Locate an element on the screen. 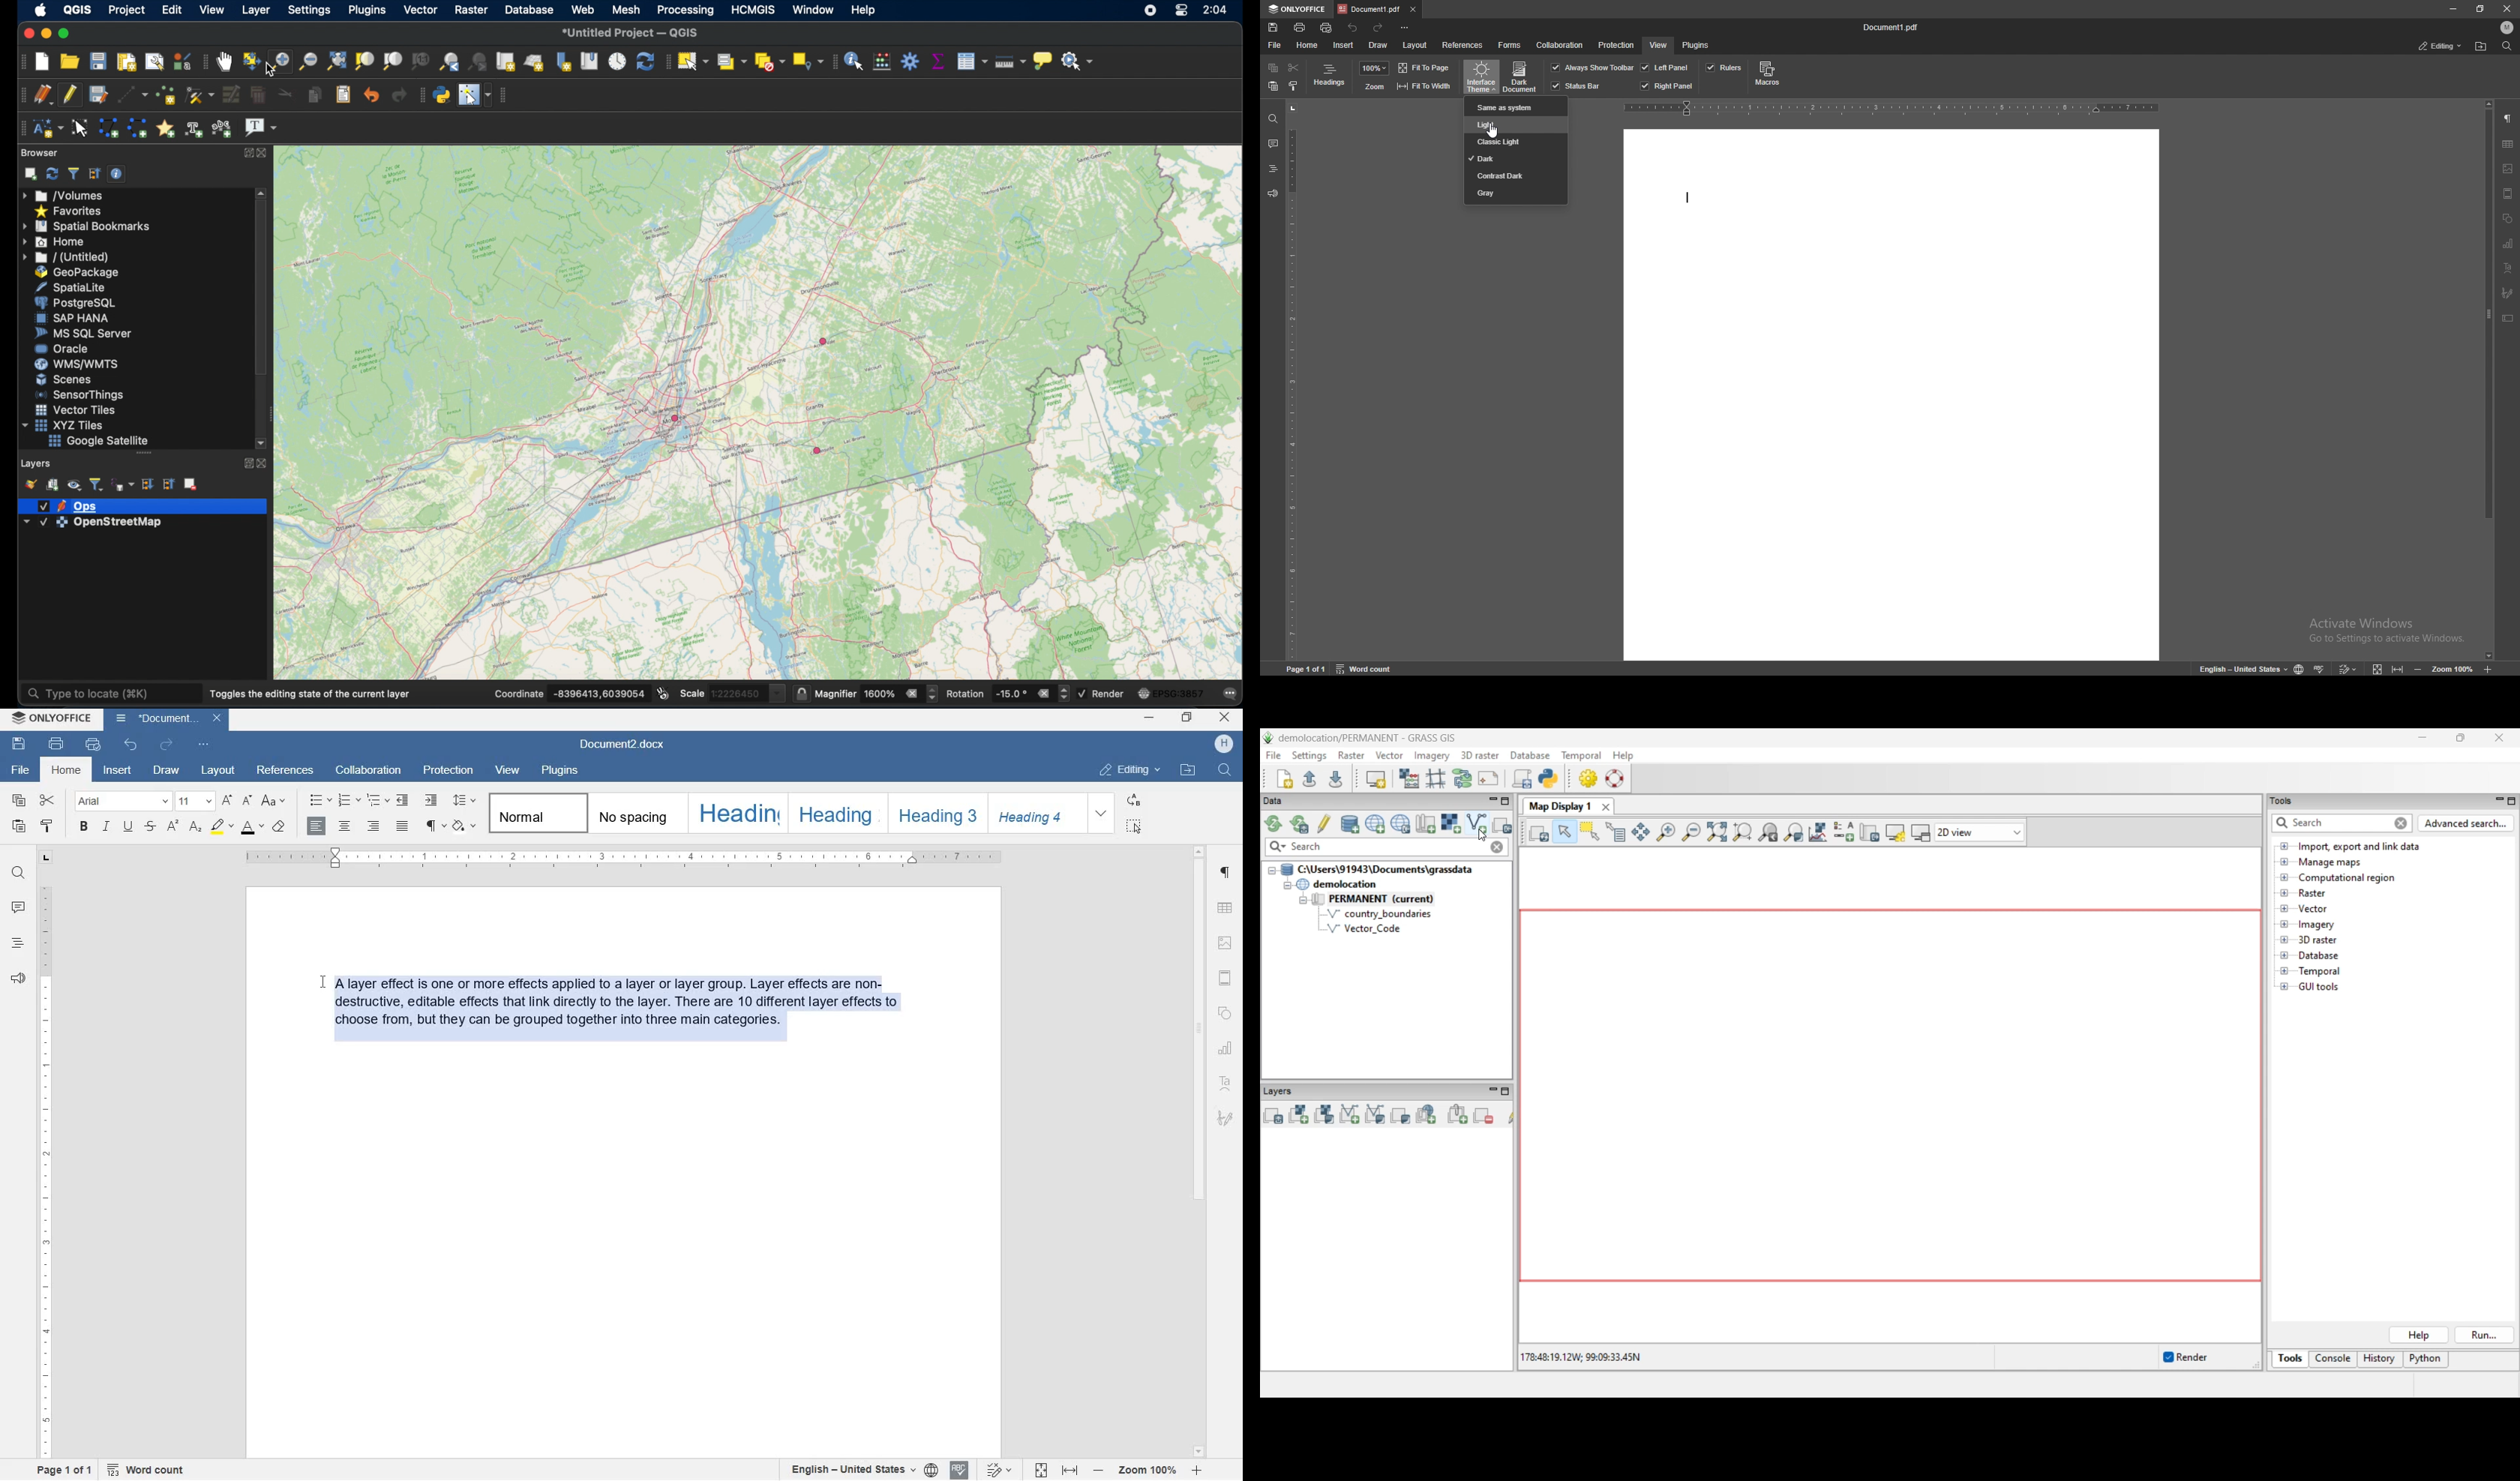  italic is located at coordinates (107, 827).